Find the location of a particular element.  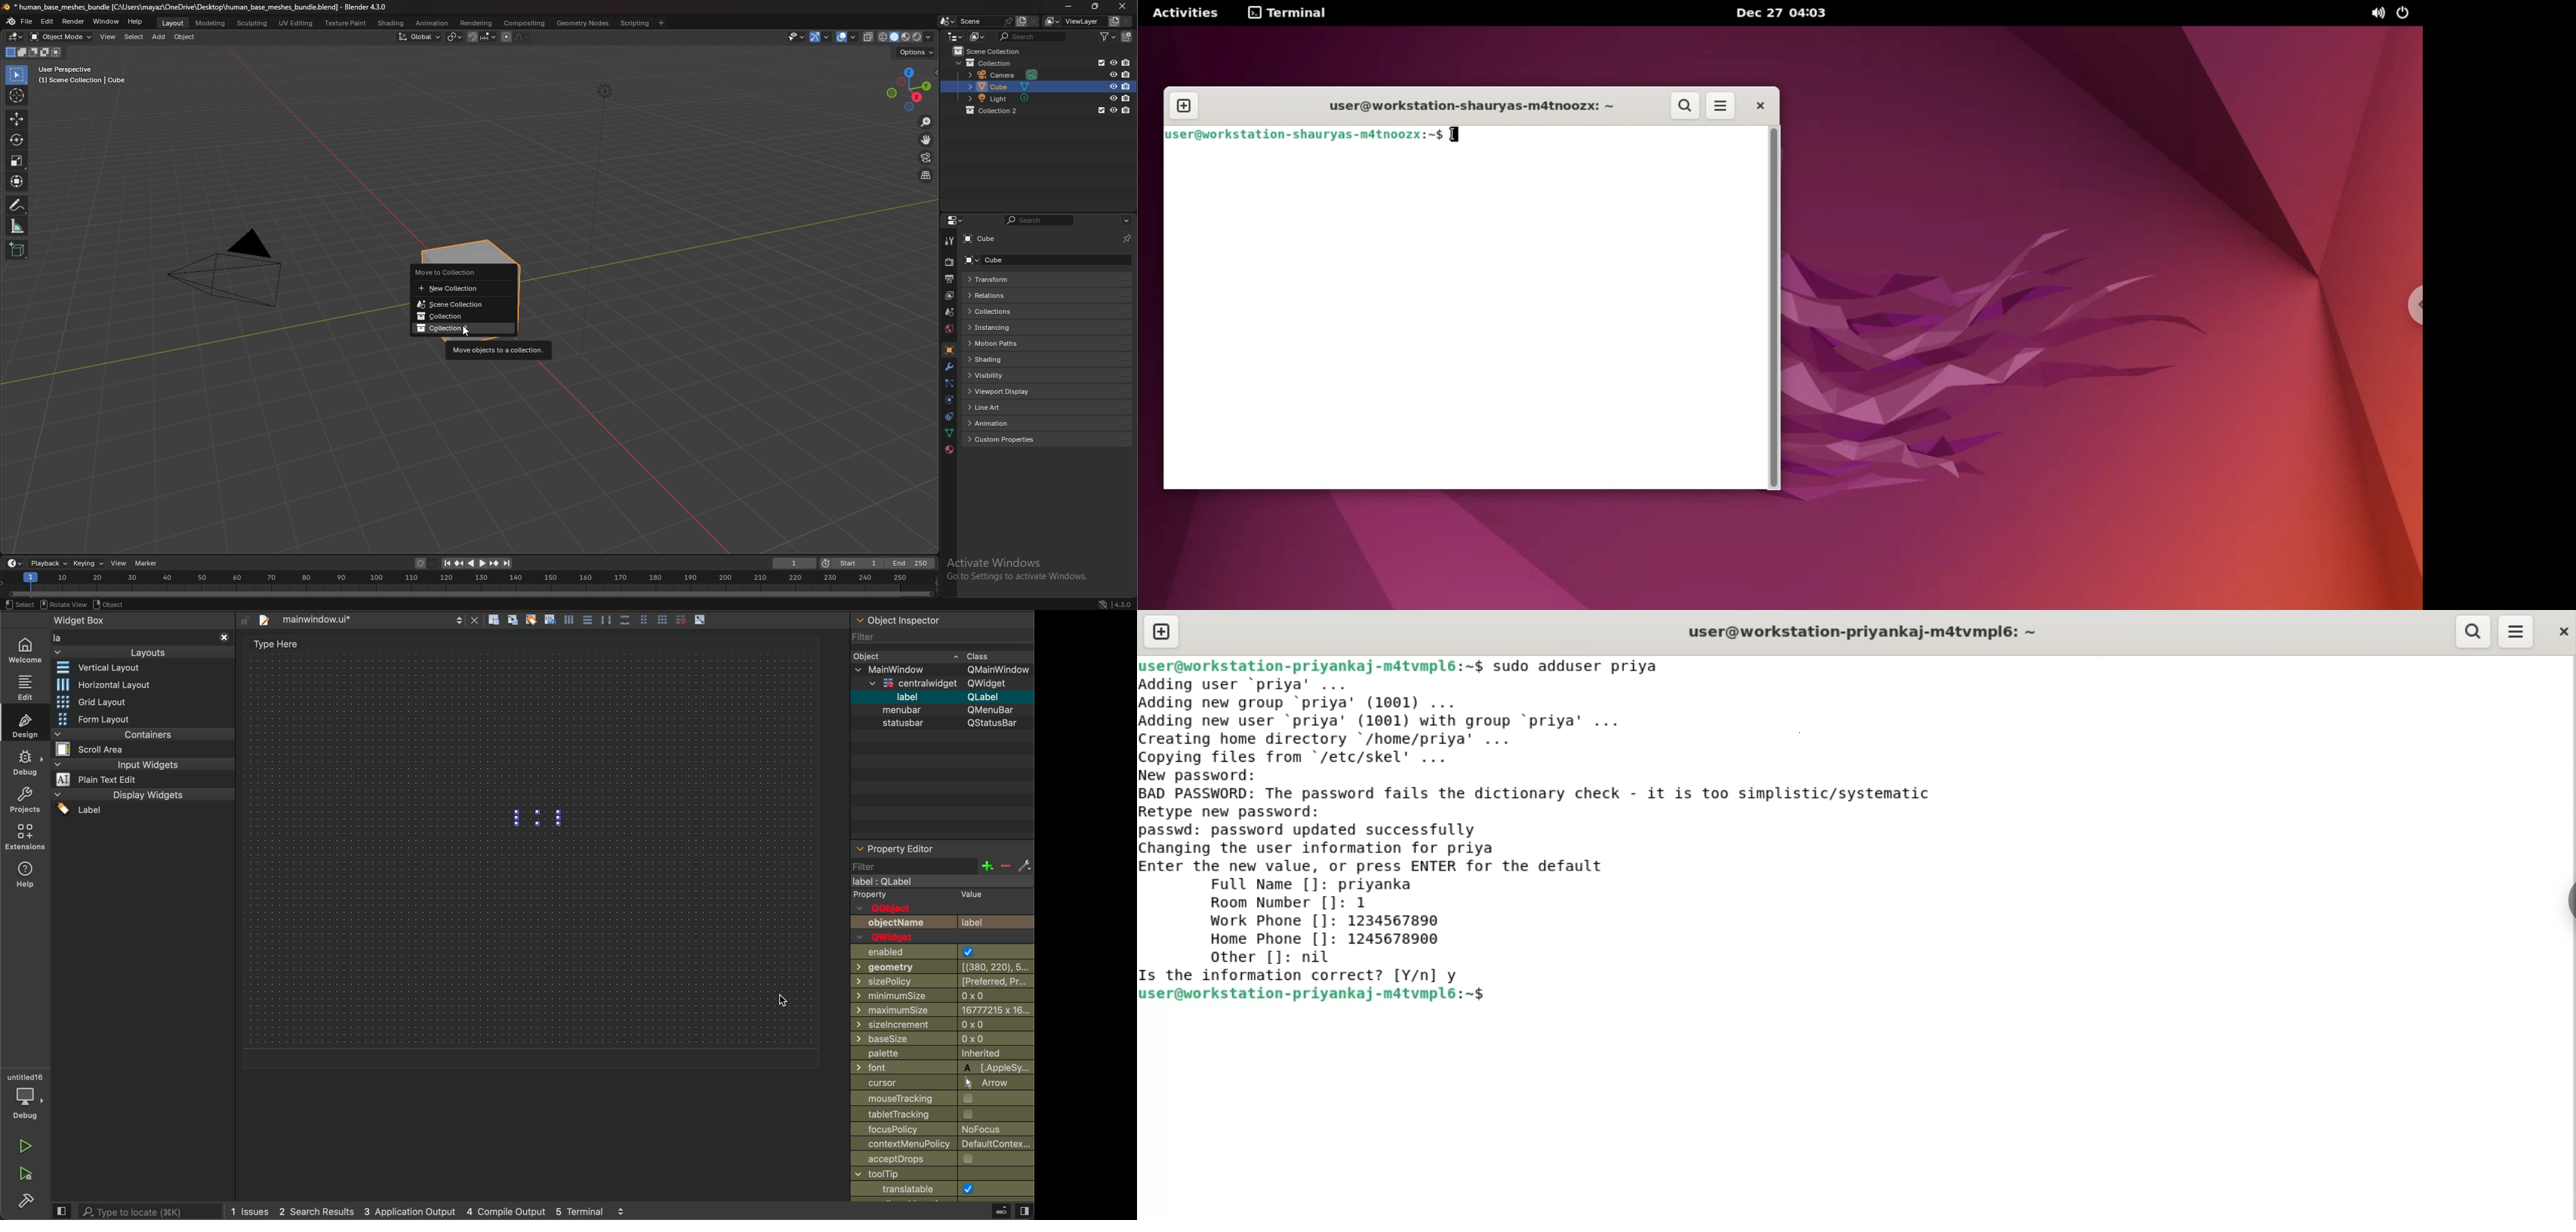

transform is located at coordinates (18, 180).